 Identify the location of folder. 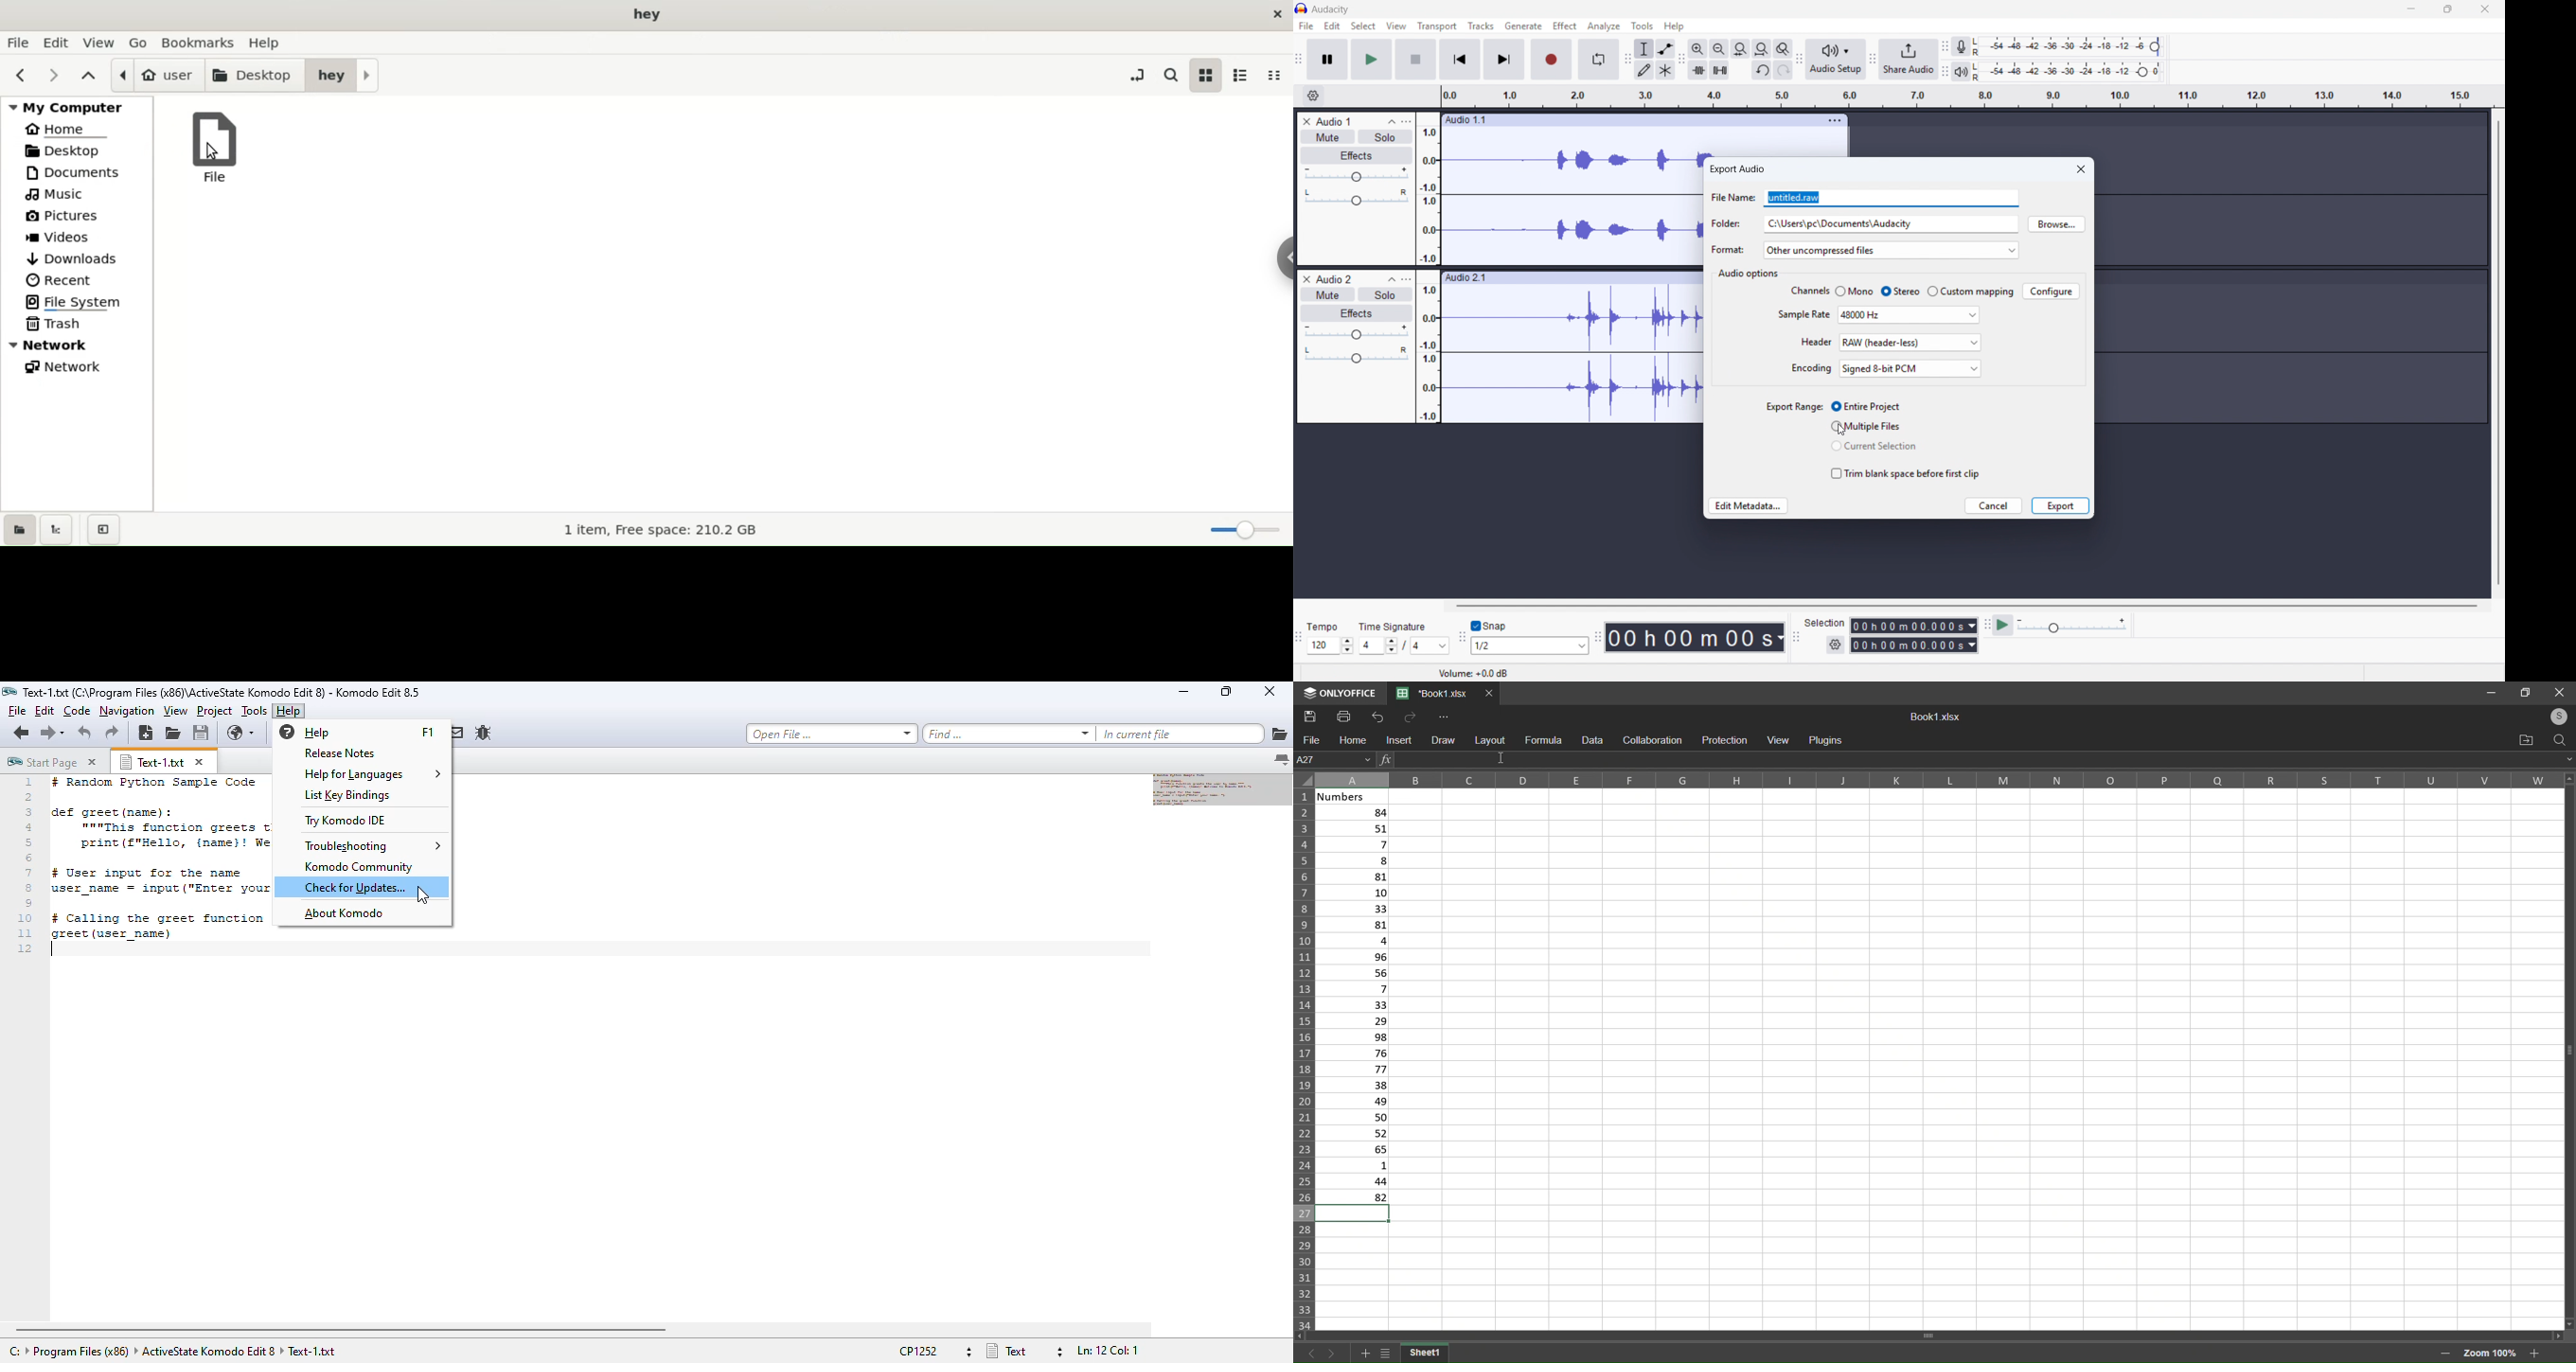
(1728, 224).